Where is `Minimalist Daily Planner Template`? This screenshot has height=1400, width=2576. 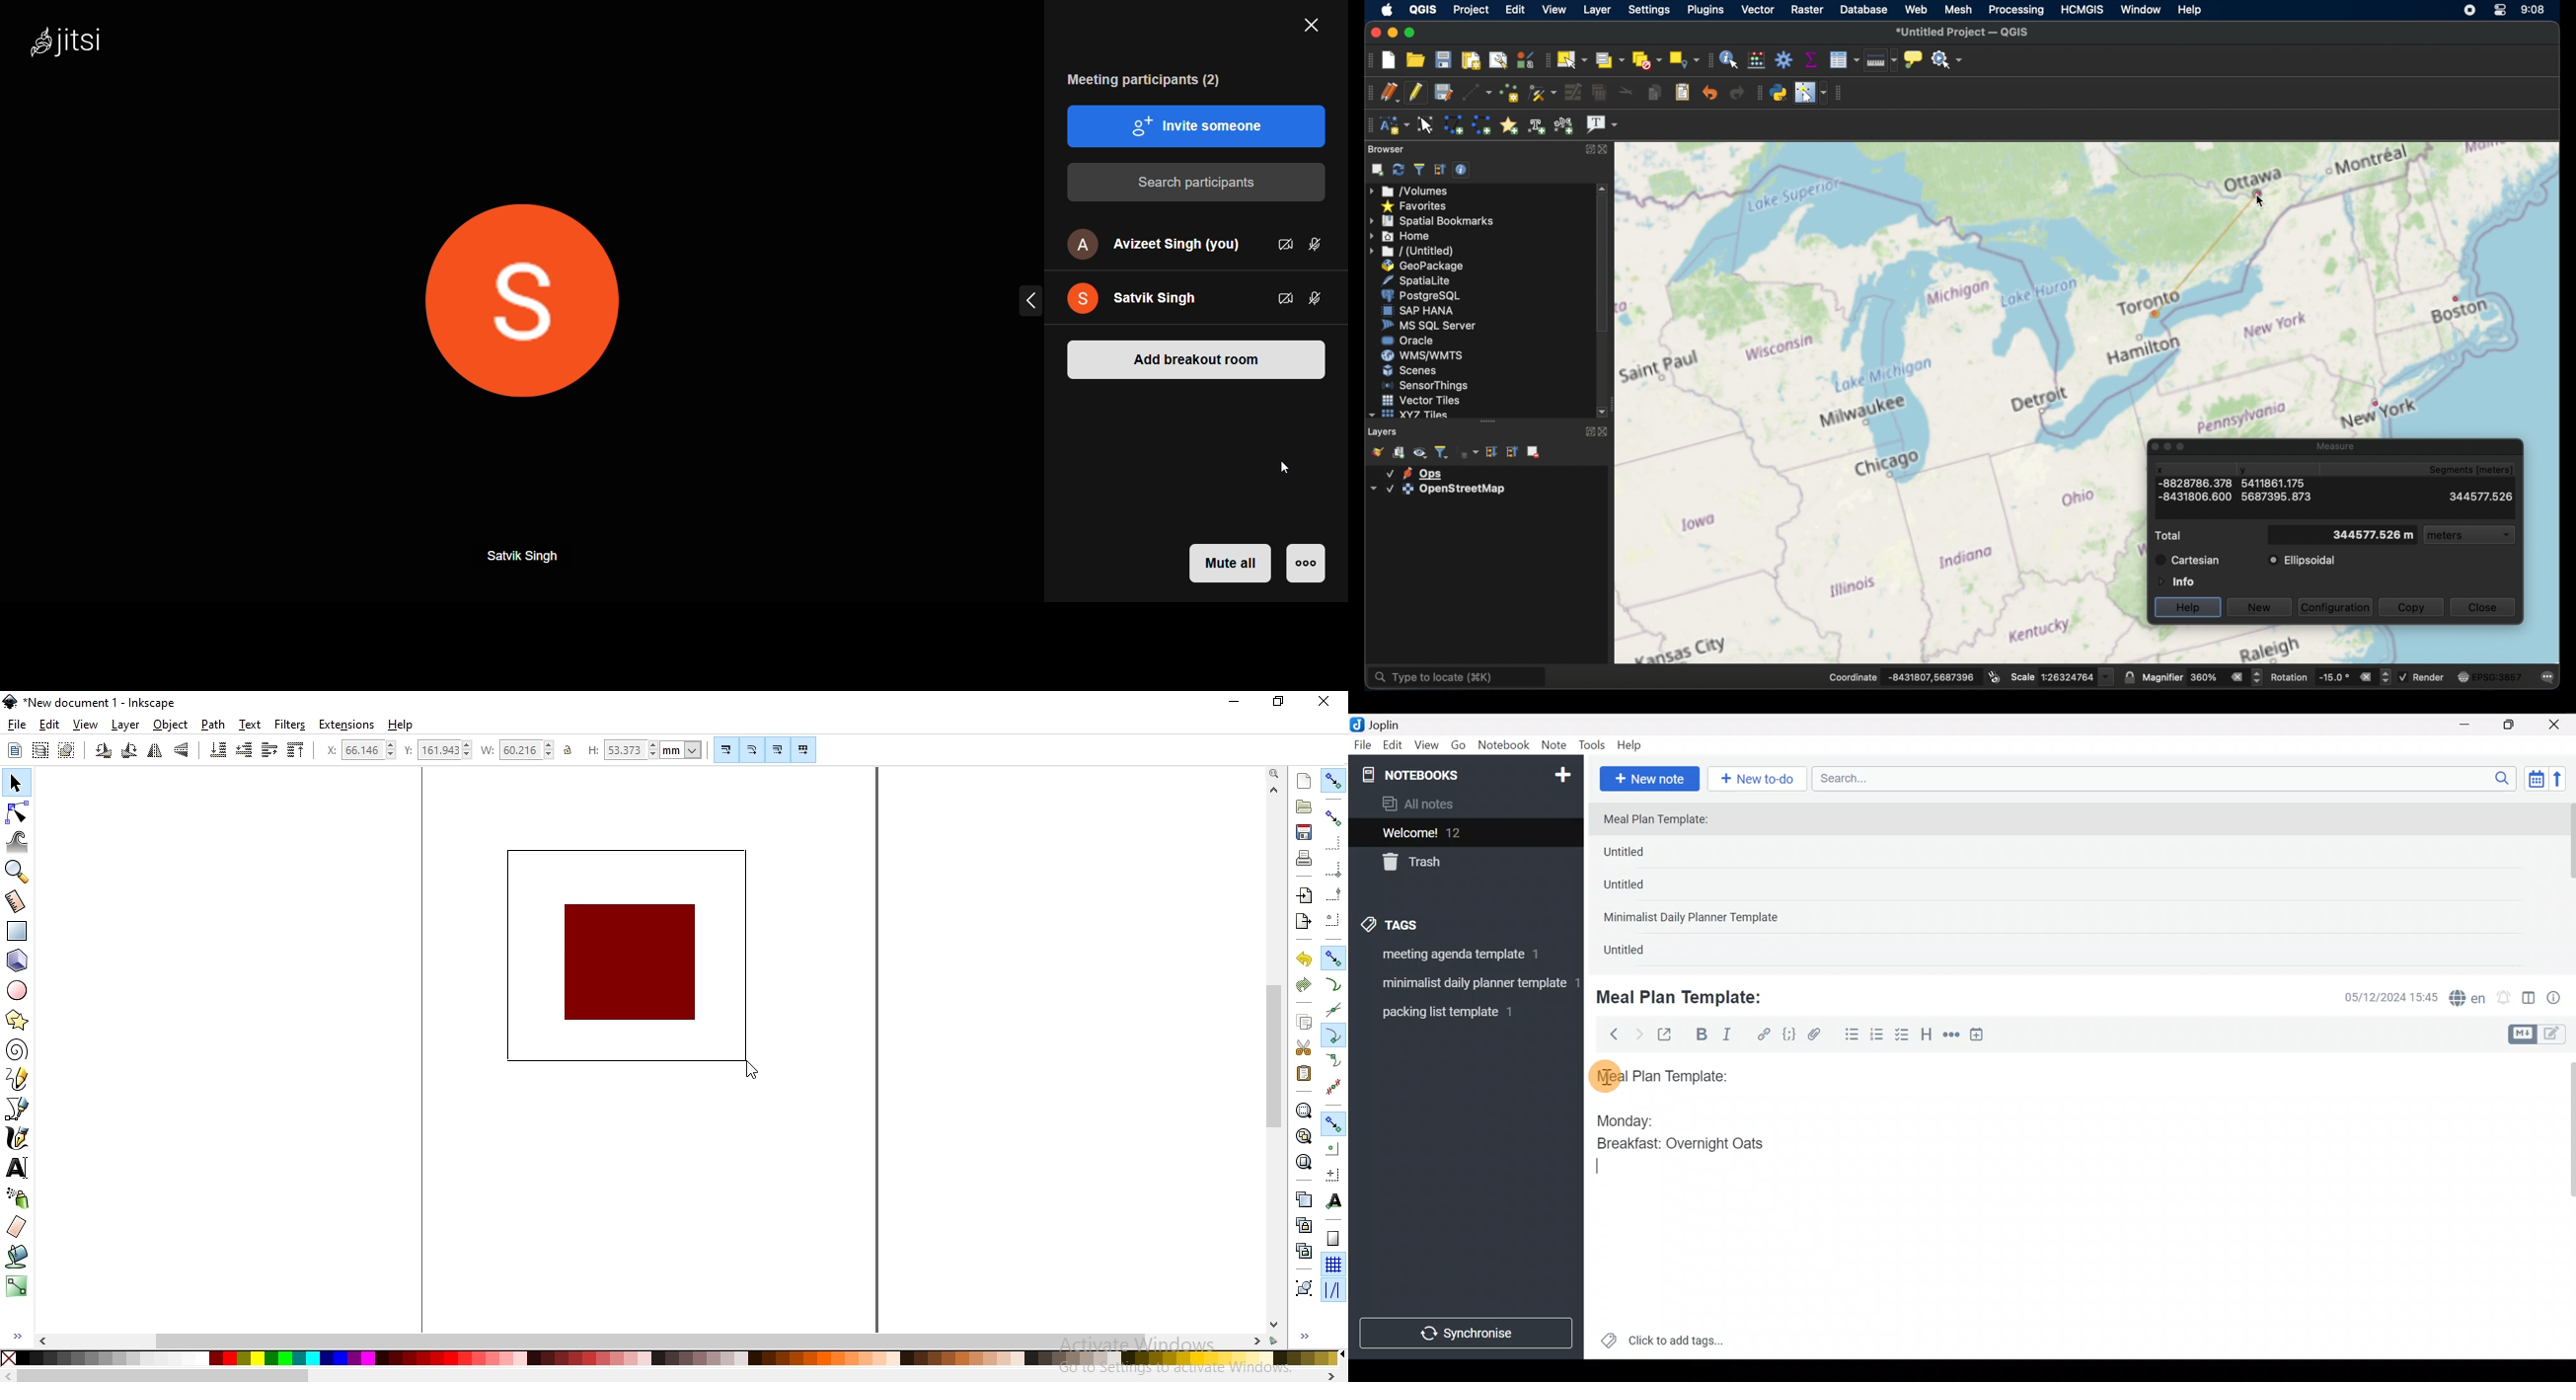
Minimalist Daily Planner Template is located at coordinates (1695, 919).